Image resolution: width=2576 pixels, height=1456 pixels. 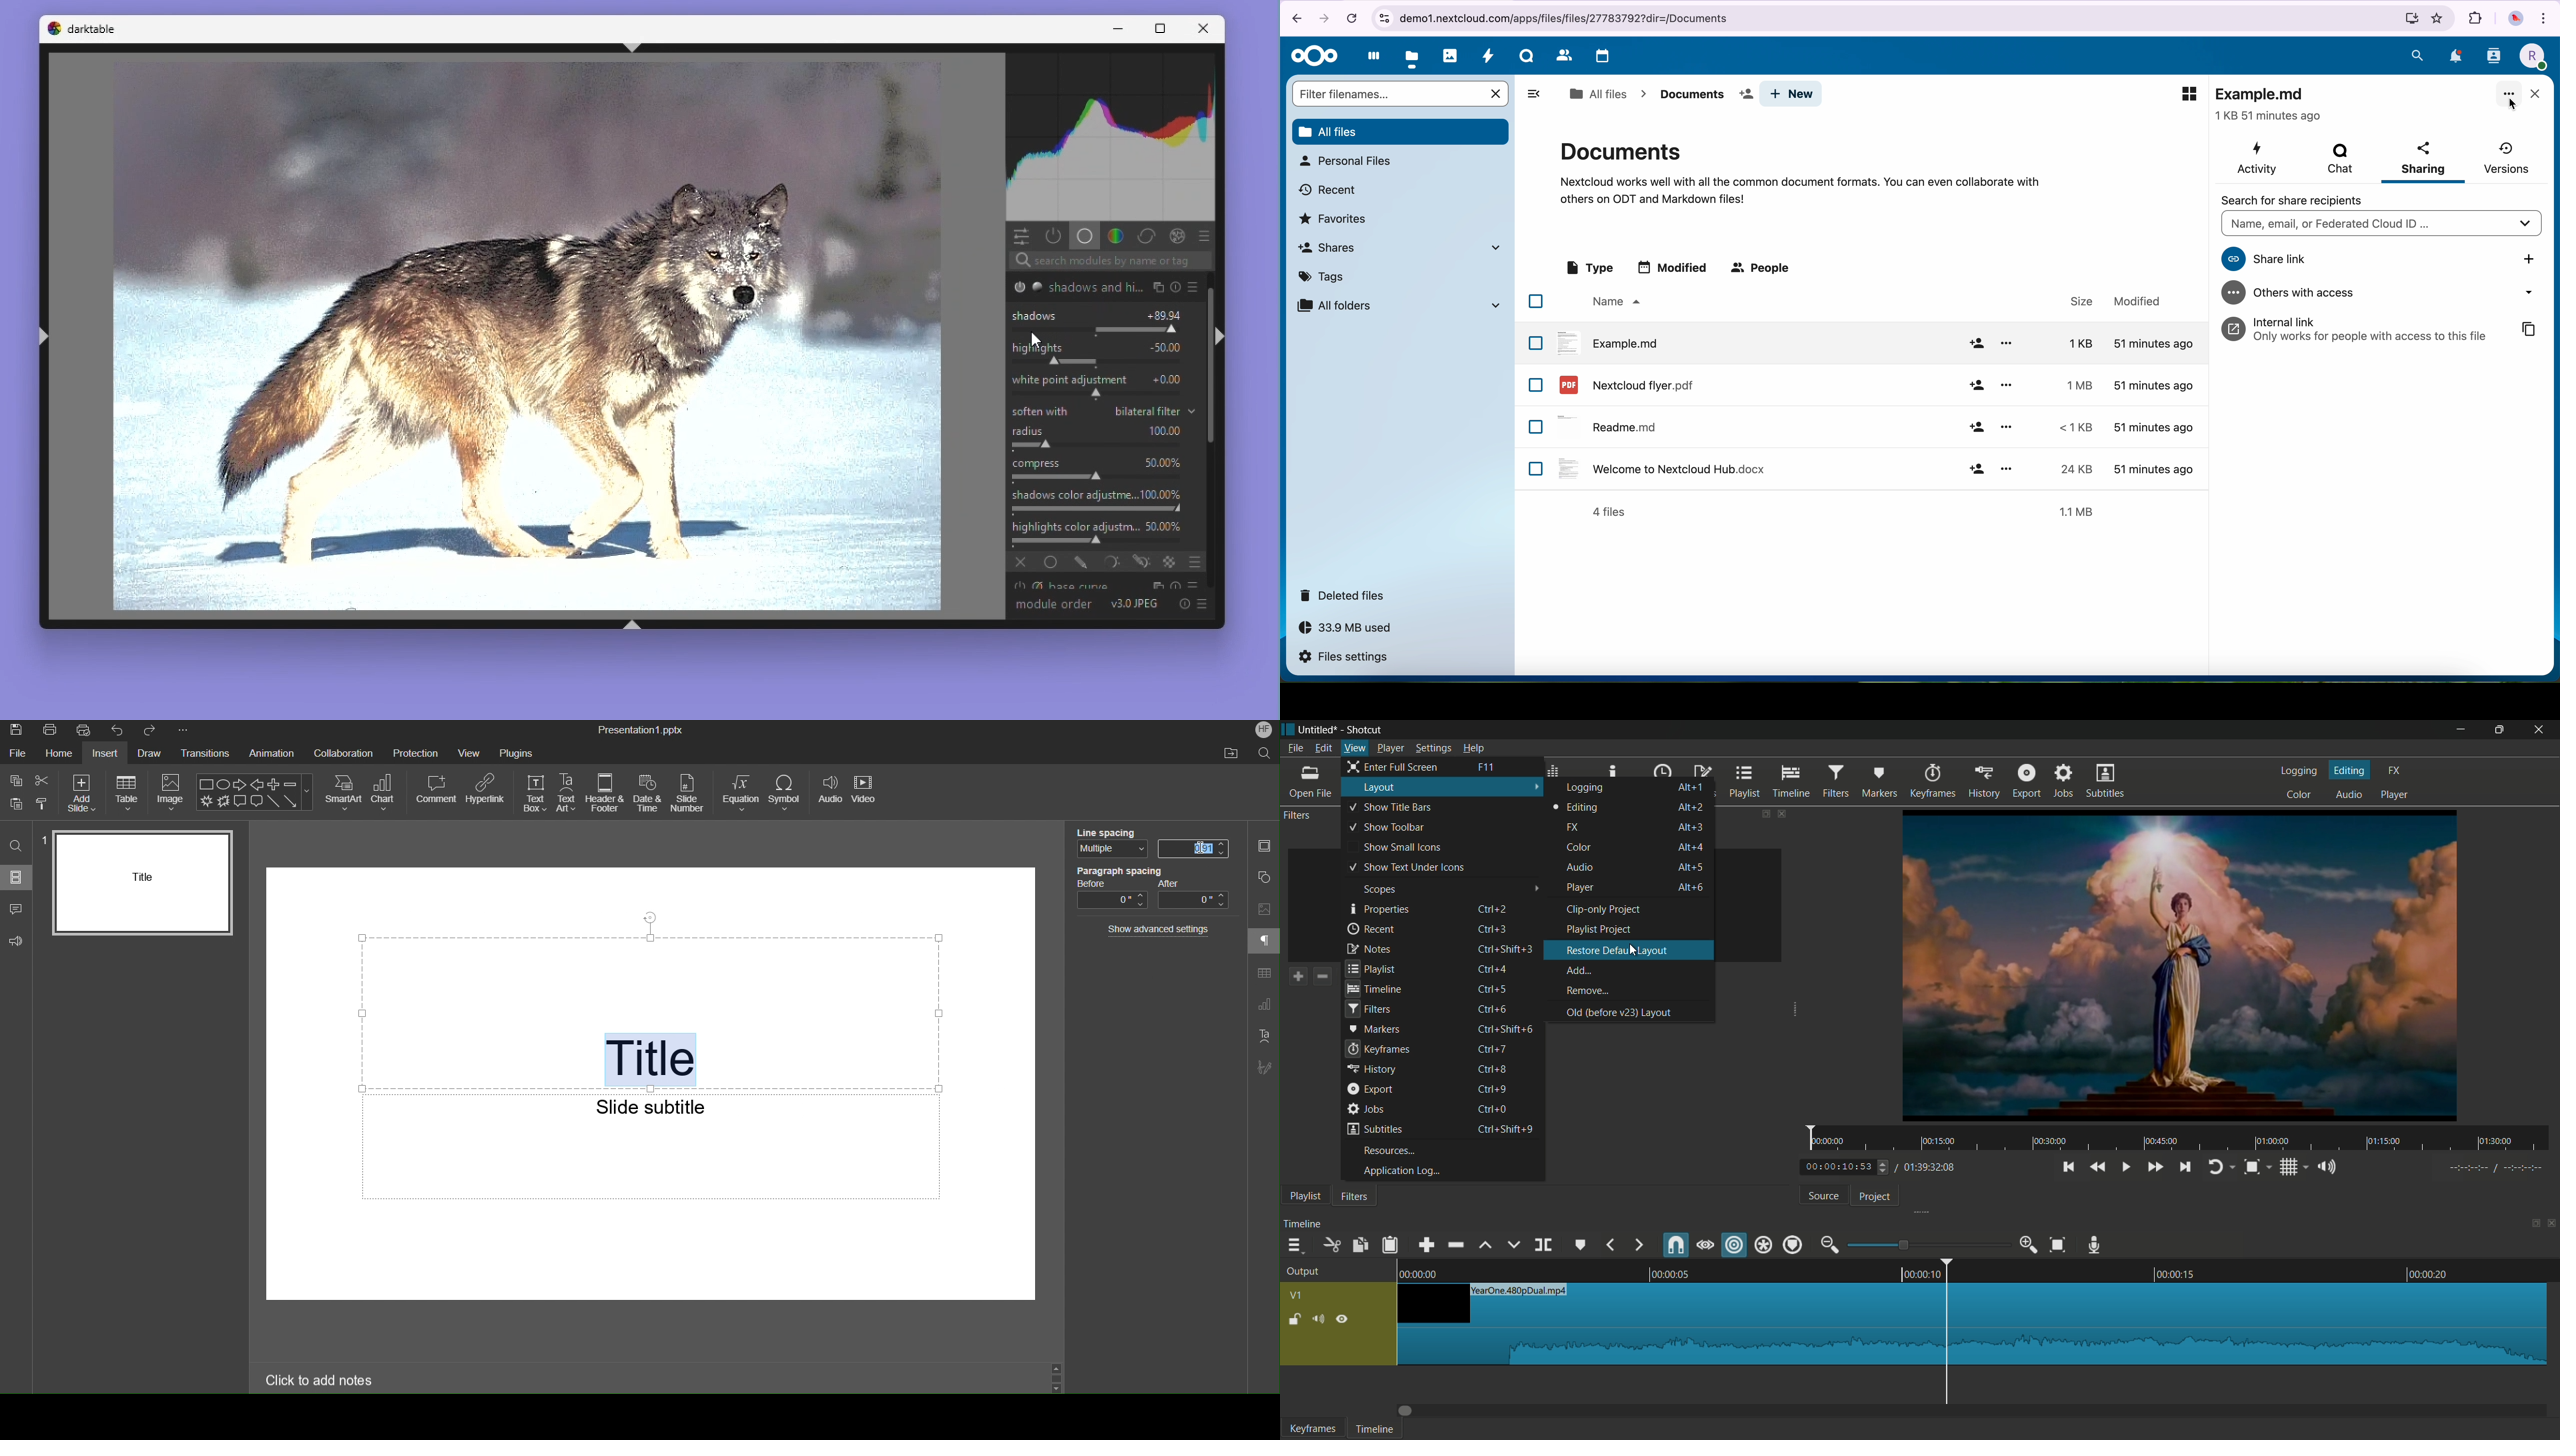 I want to click on size, so click(x=2073, y=428).